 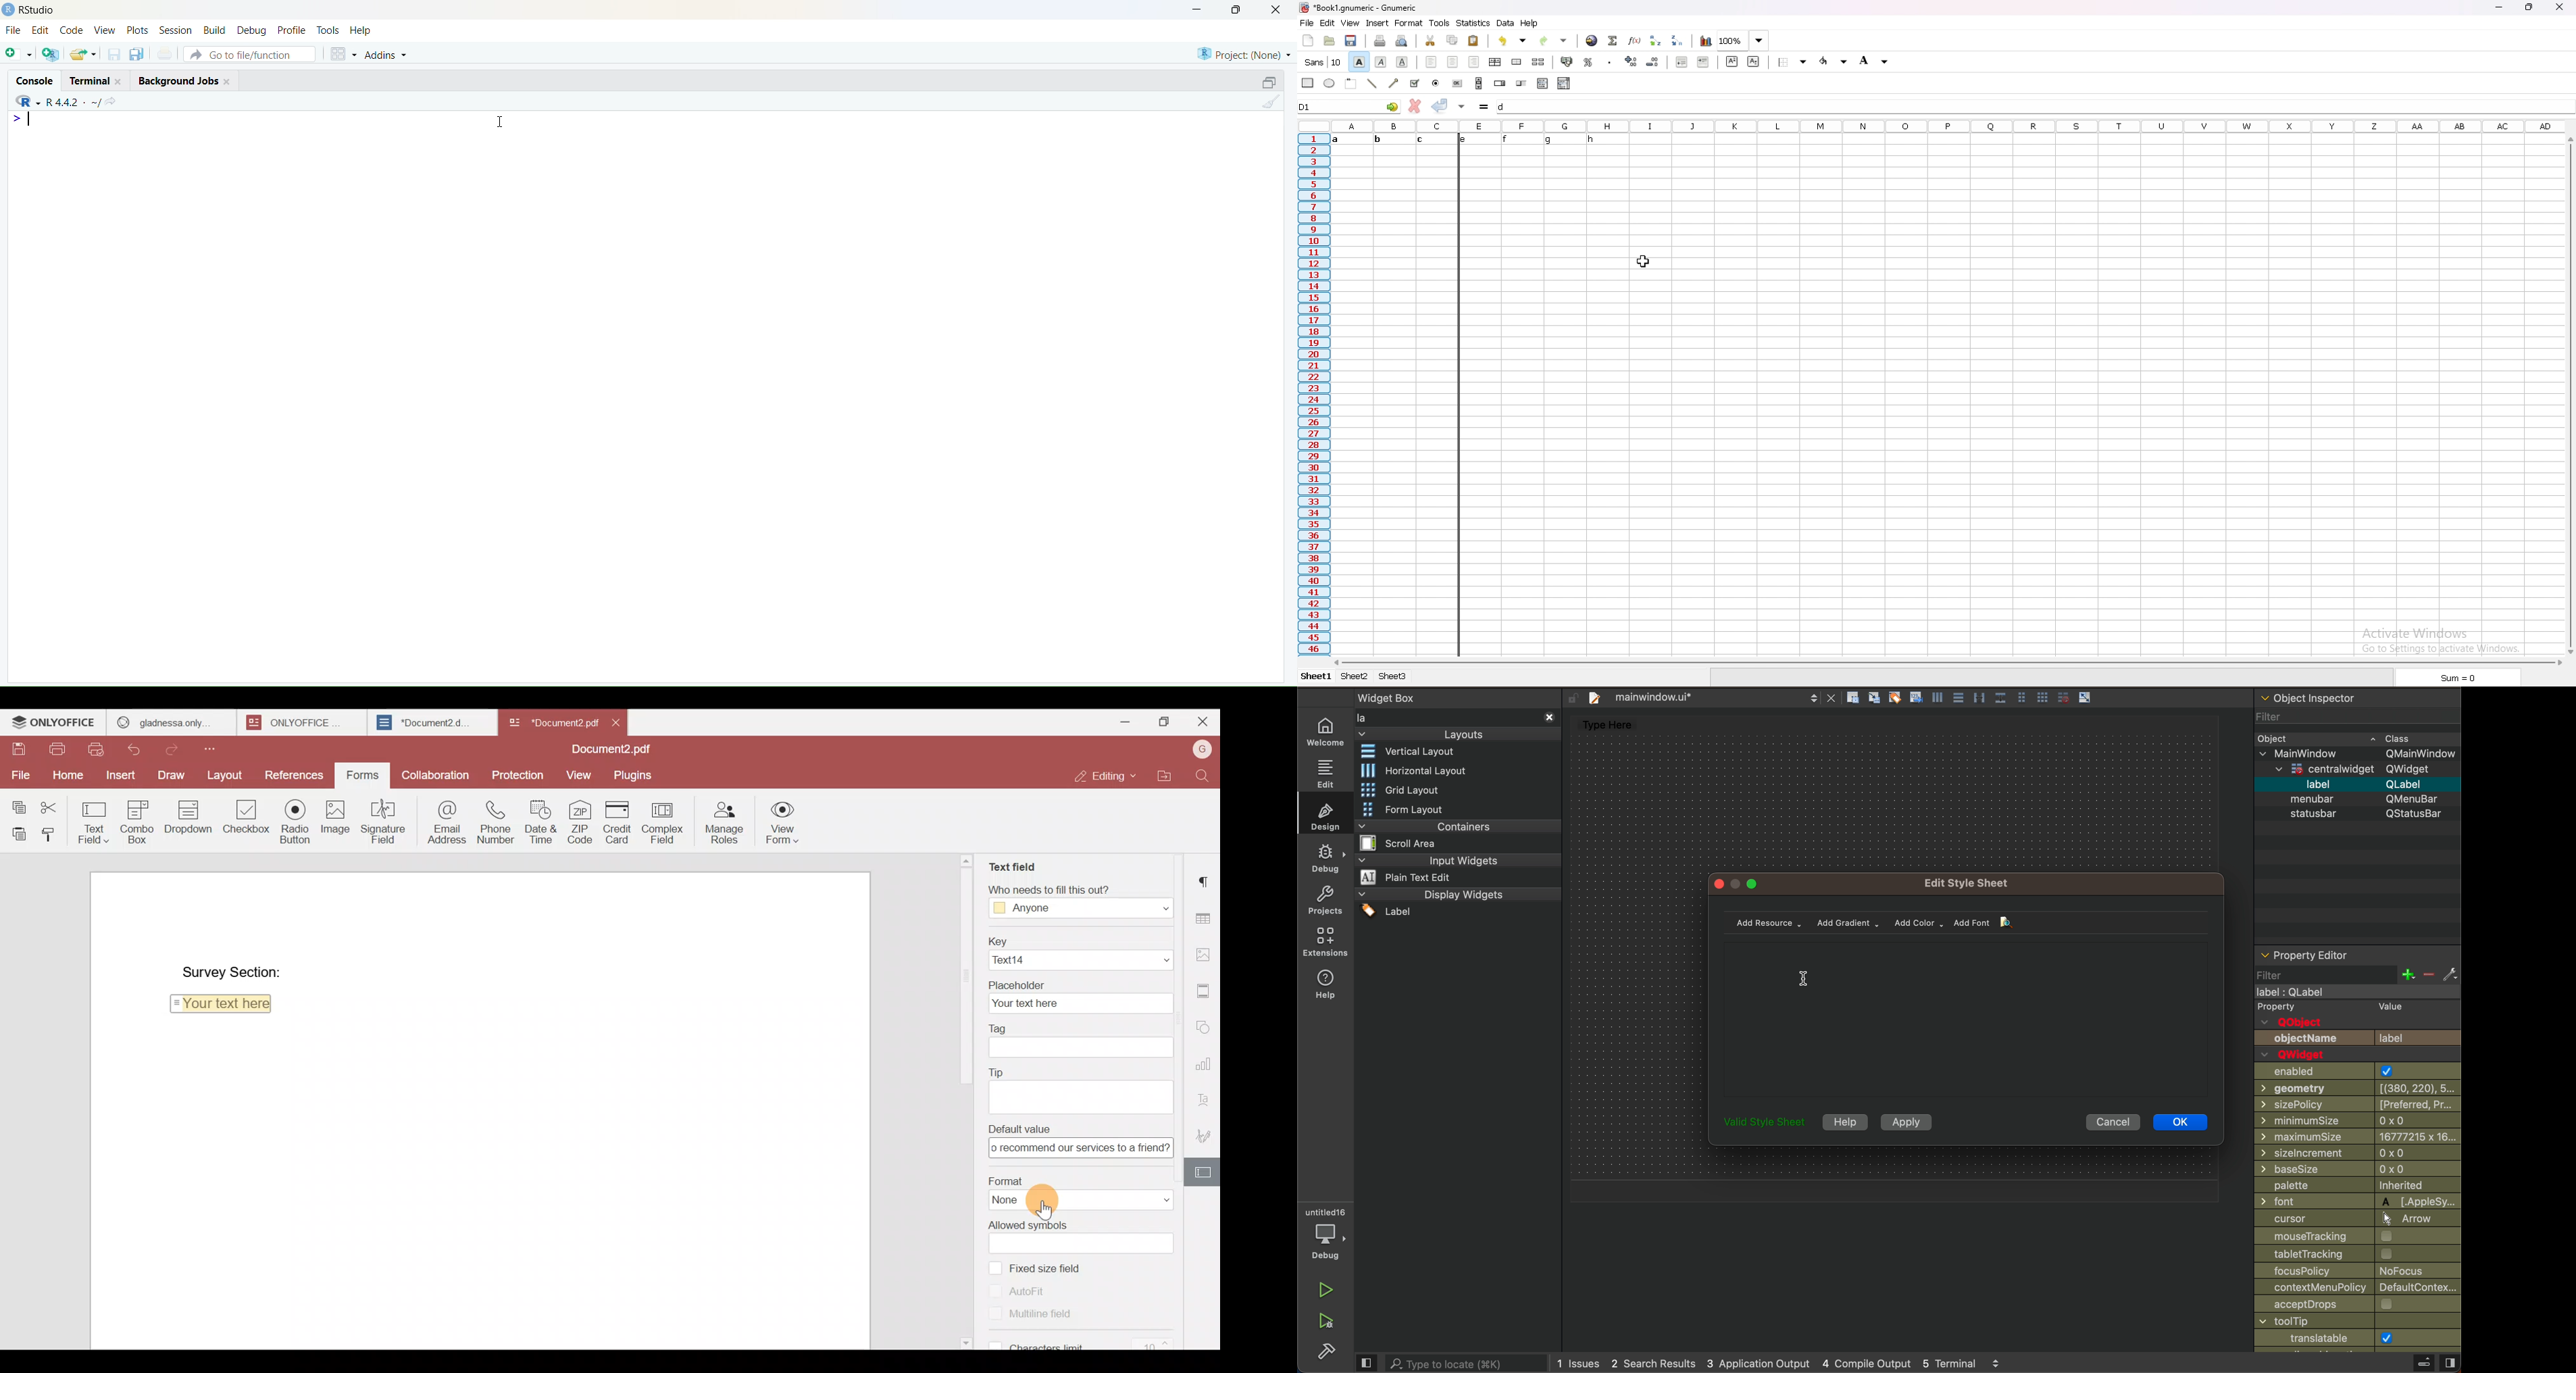 What do you see at coordinates (41, 30) in the screenshot?
I see `Edit` at bounding box center [41, 30].